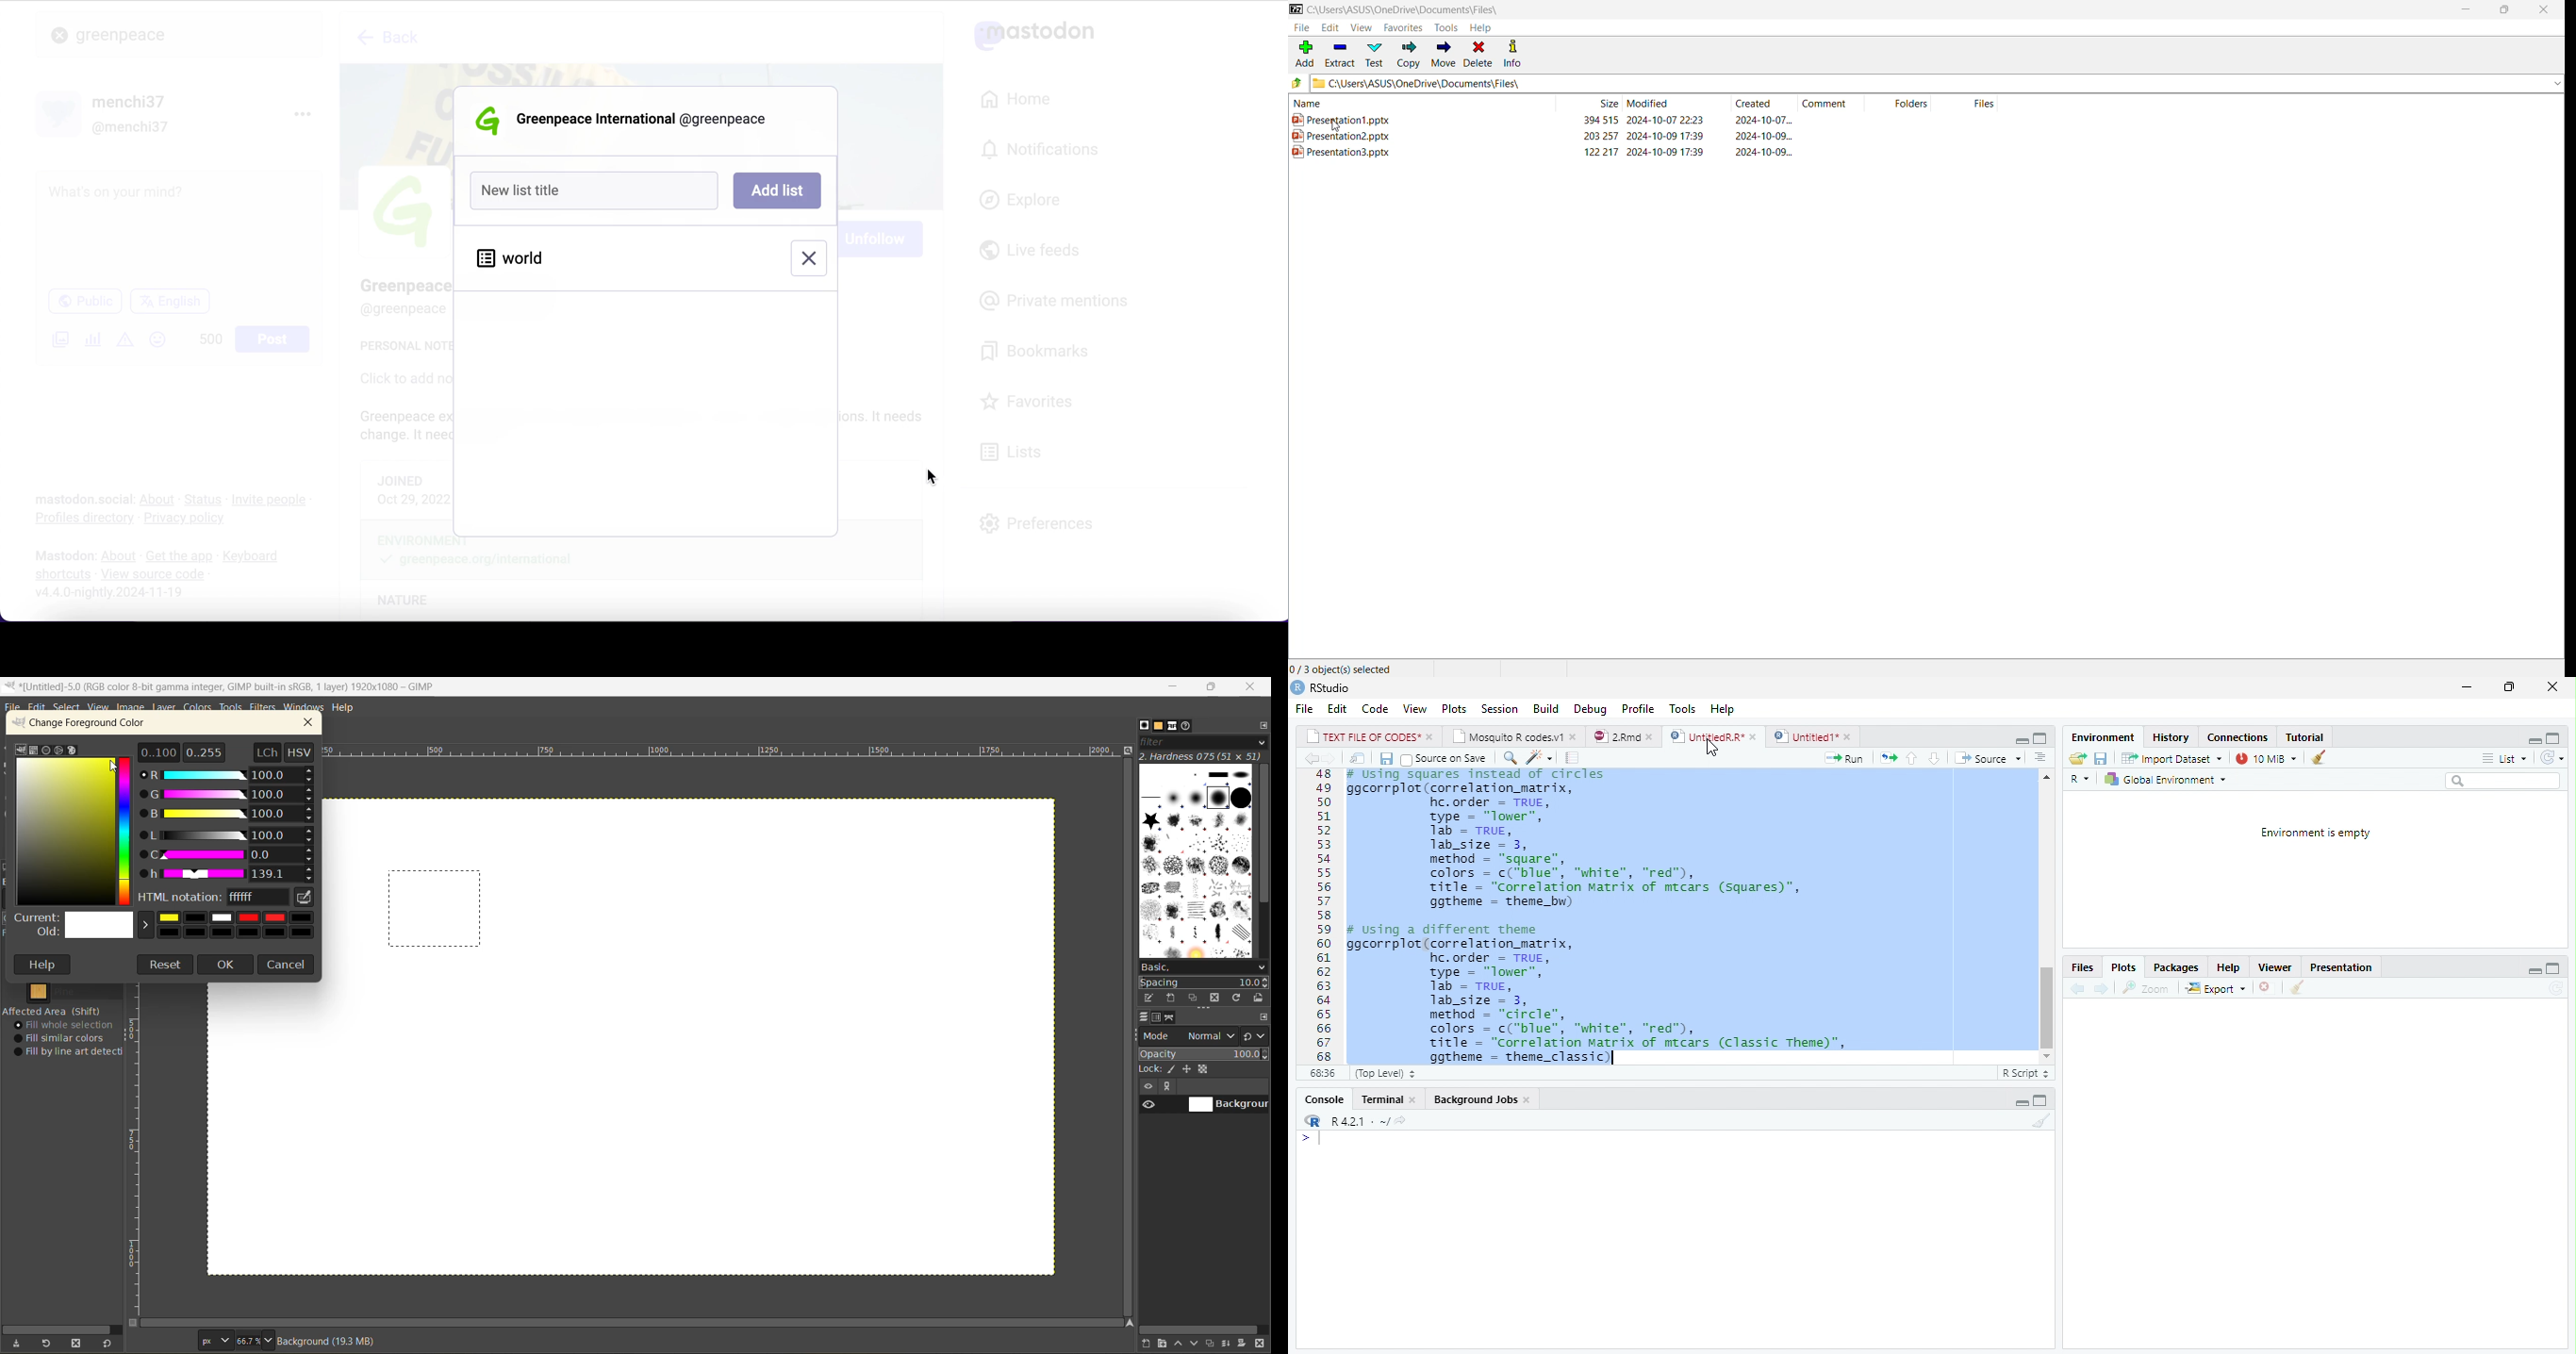 Image resolution: width=2576 pixels, height=1372 pixels. What do you see at coordinates (490, 121) in the screenshot?
I see `Greenpeace logo` at bounding box center [490, 121].